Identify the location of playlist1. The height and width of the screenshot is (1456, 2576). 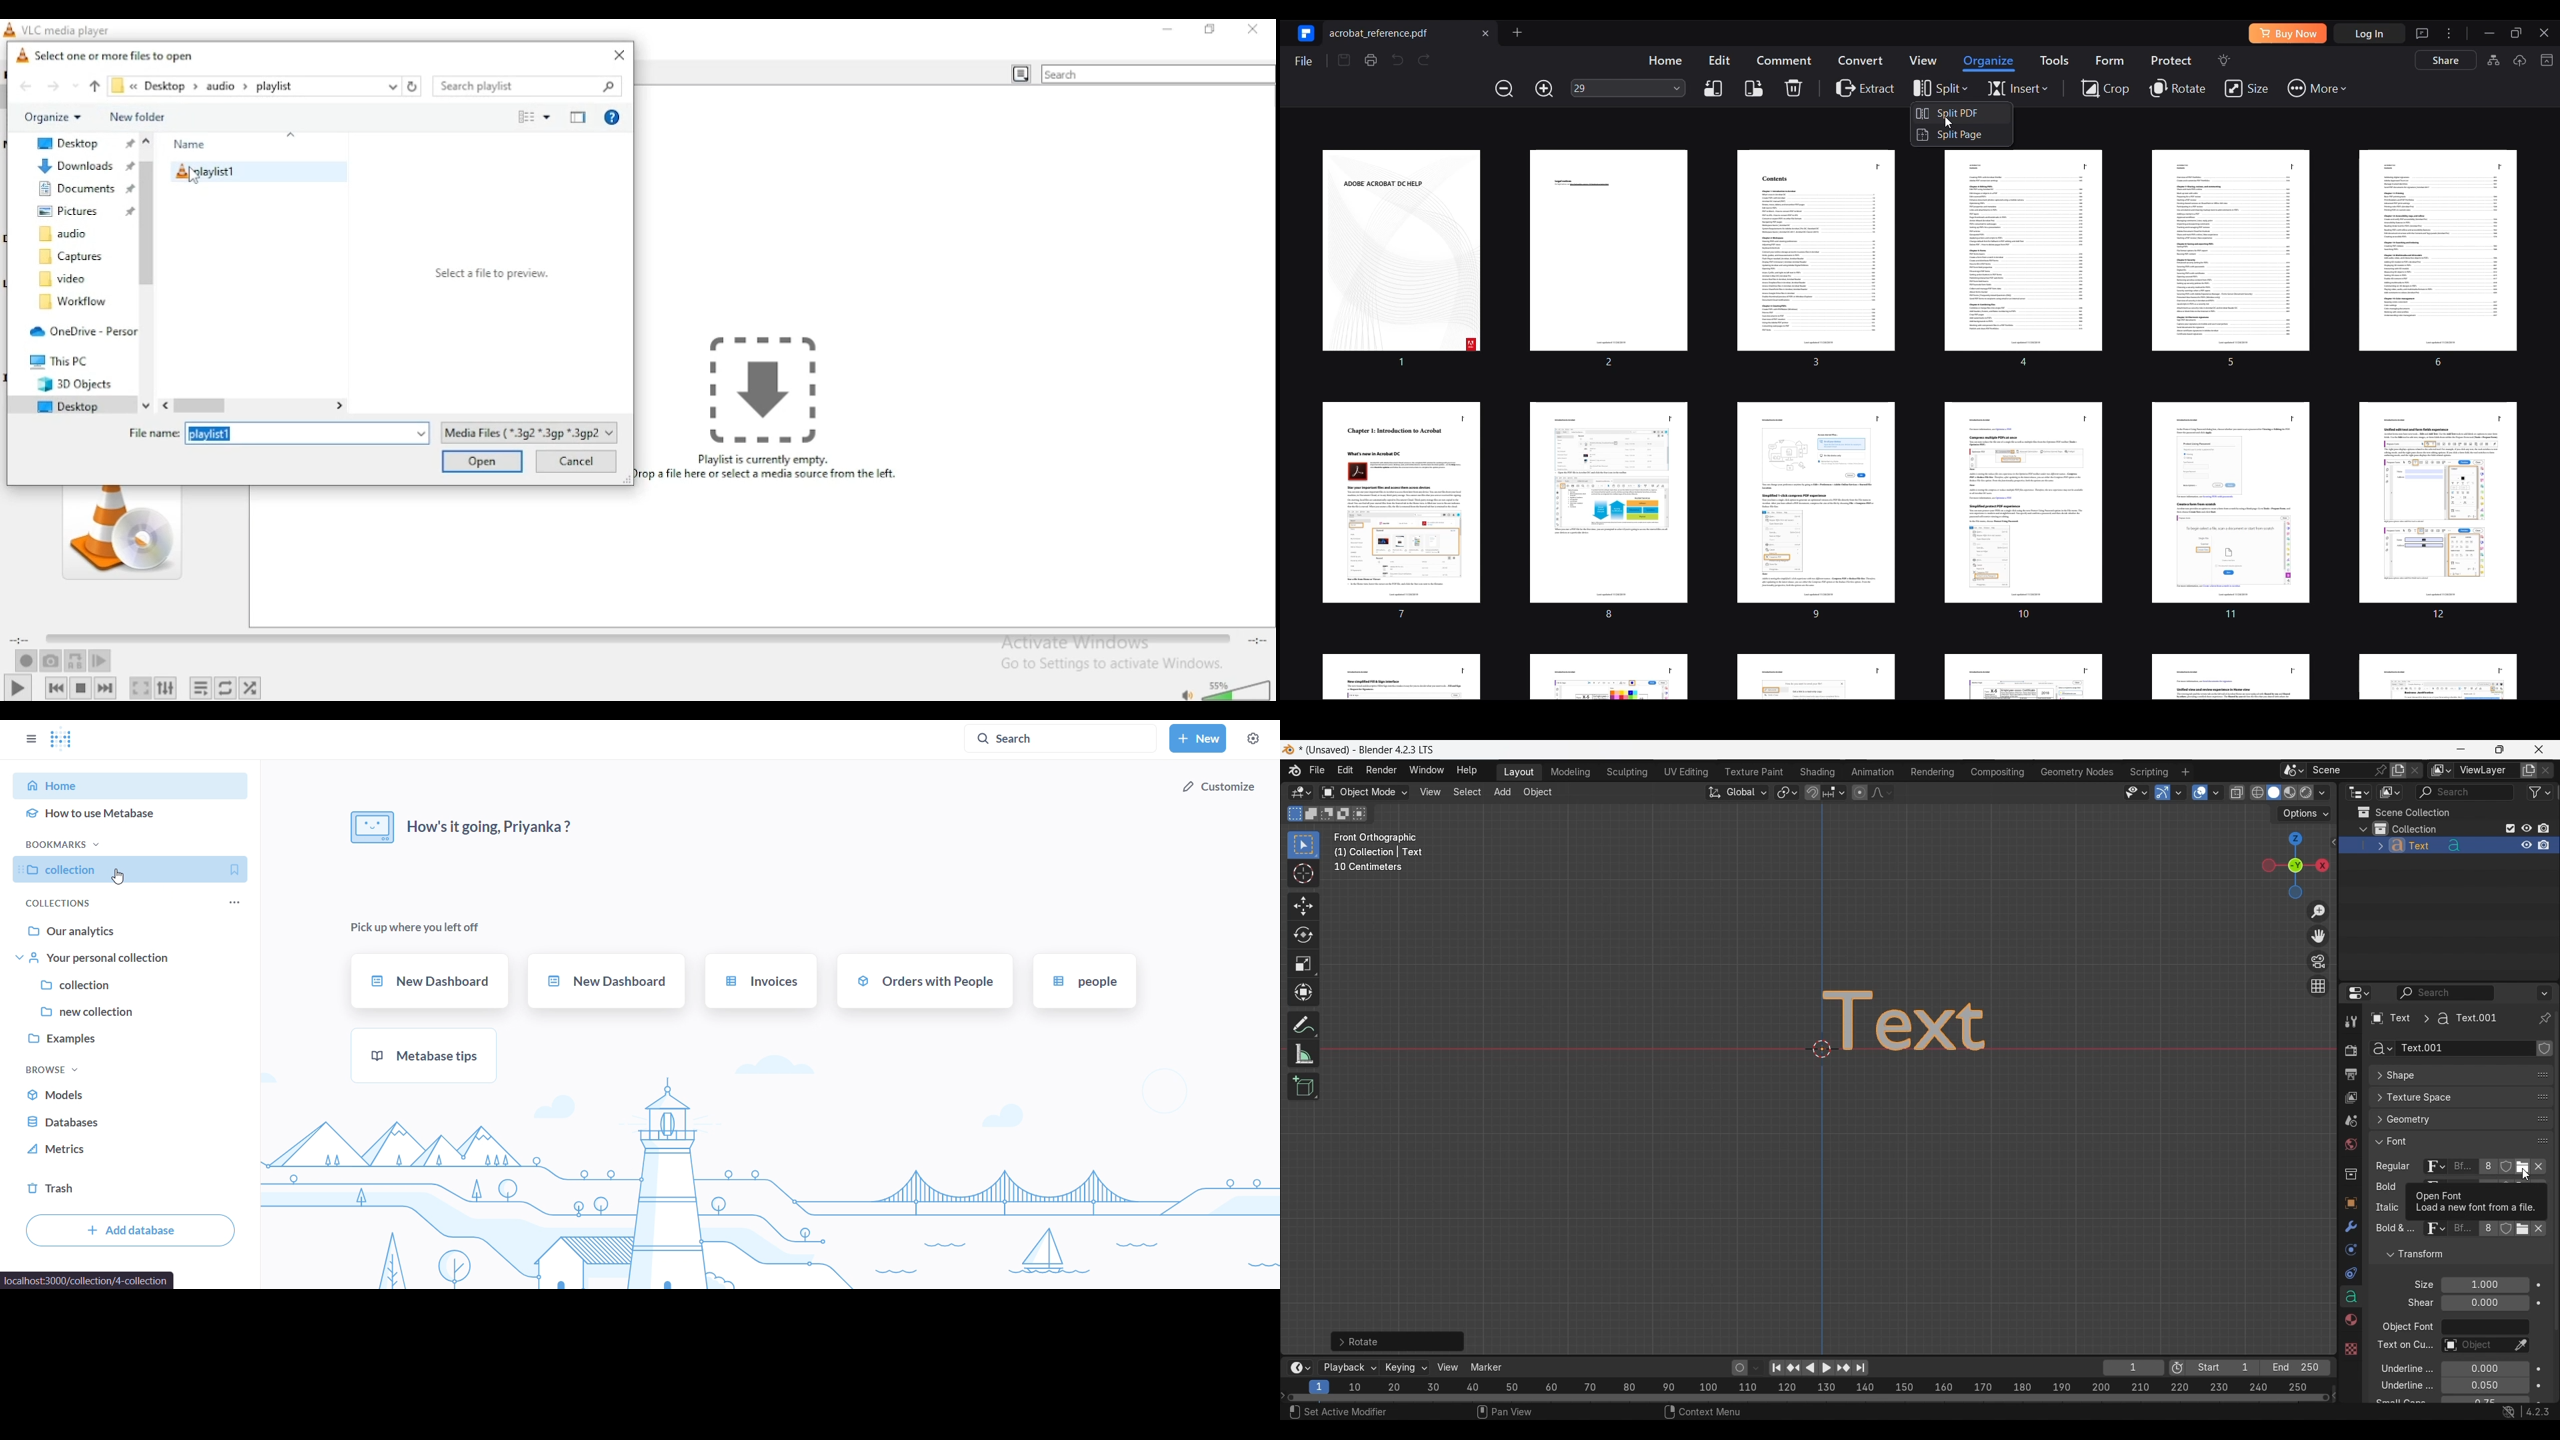
(305, 434).